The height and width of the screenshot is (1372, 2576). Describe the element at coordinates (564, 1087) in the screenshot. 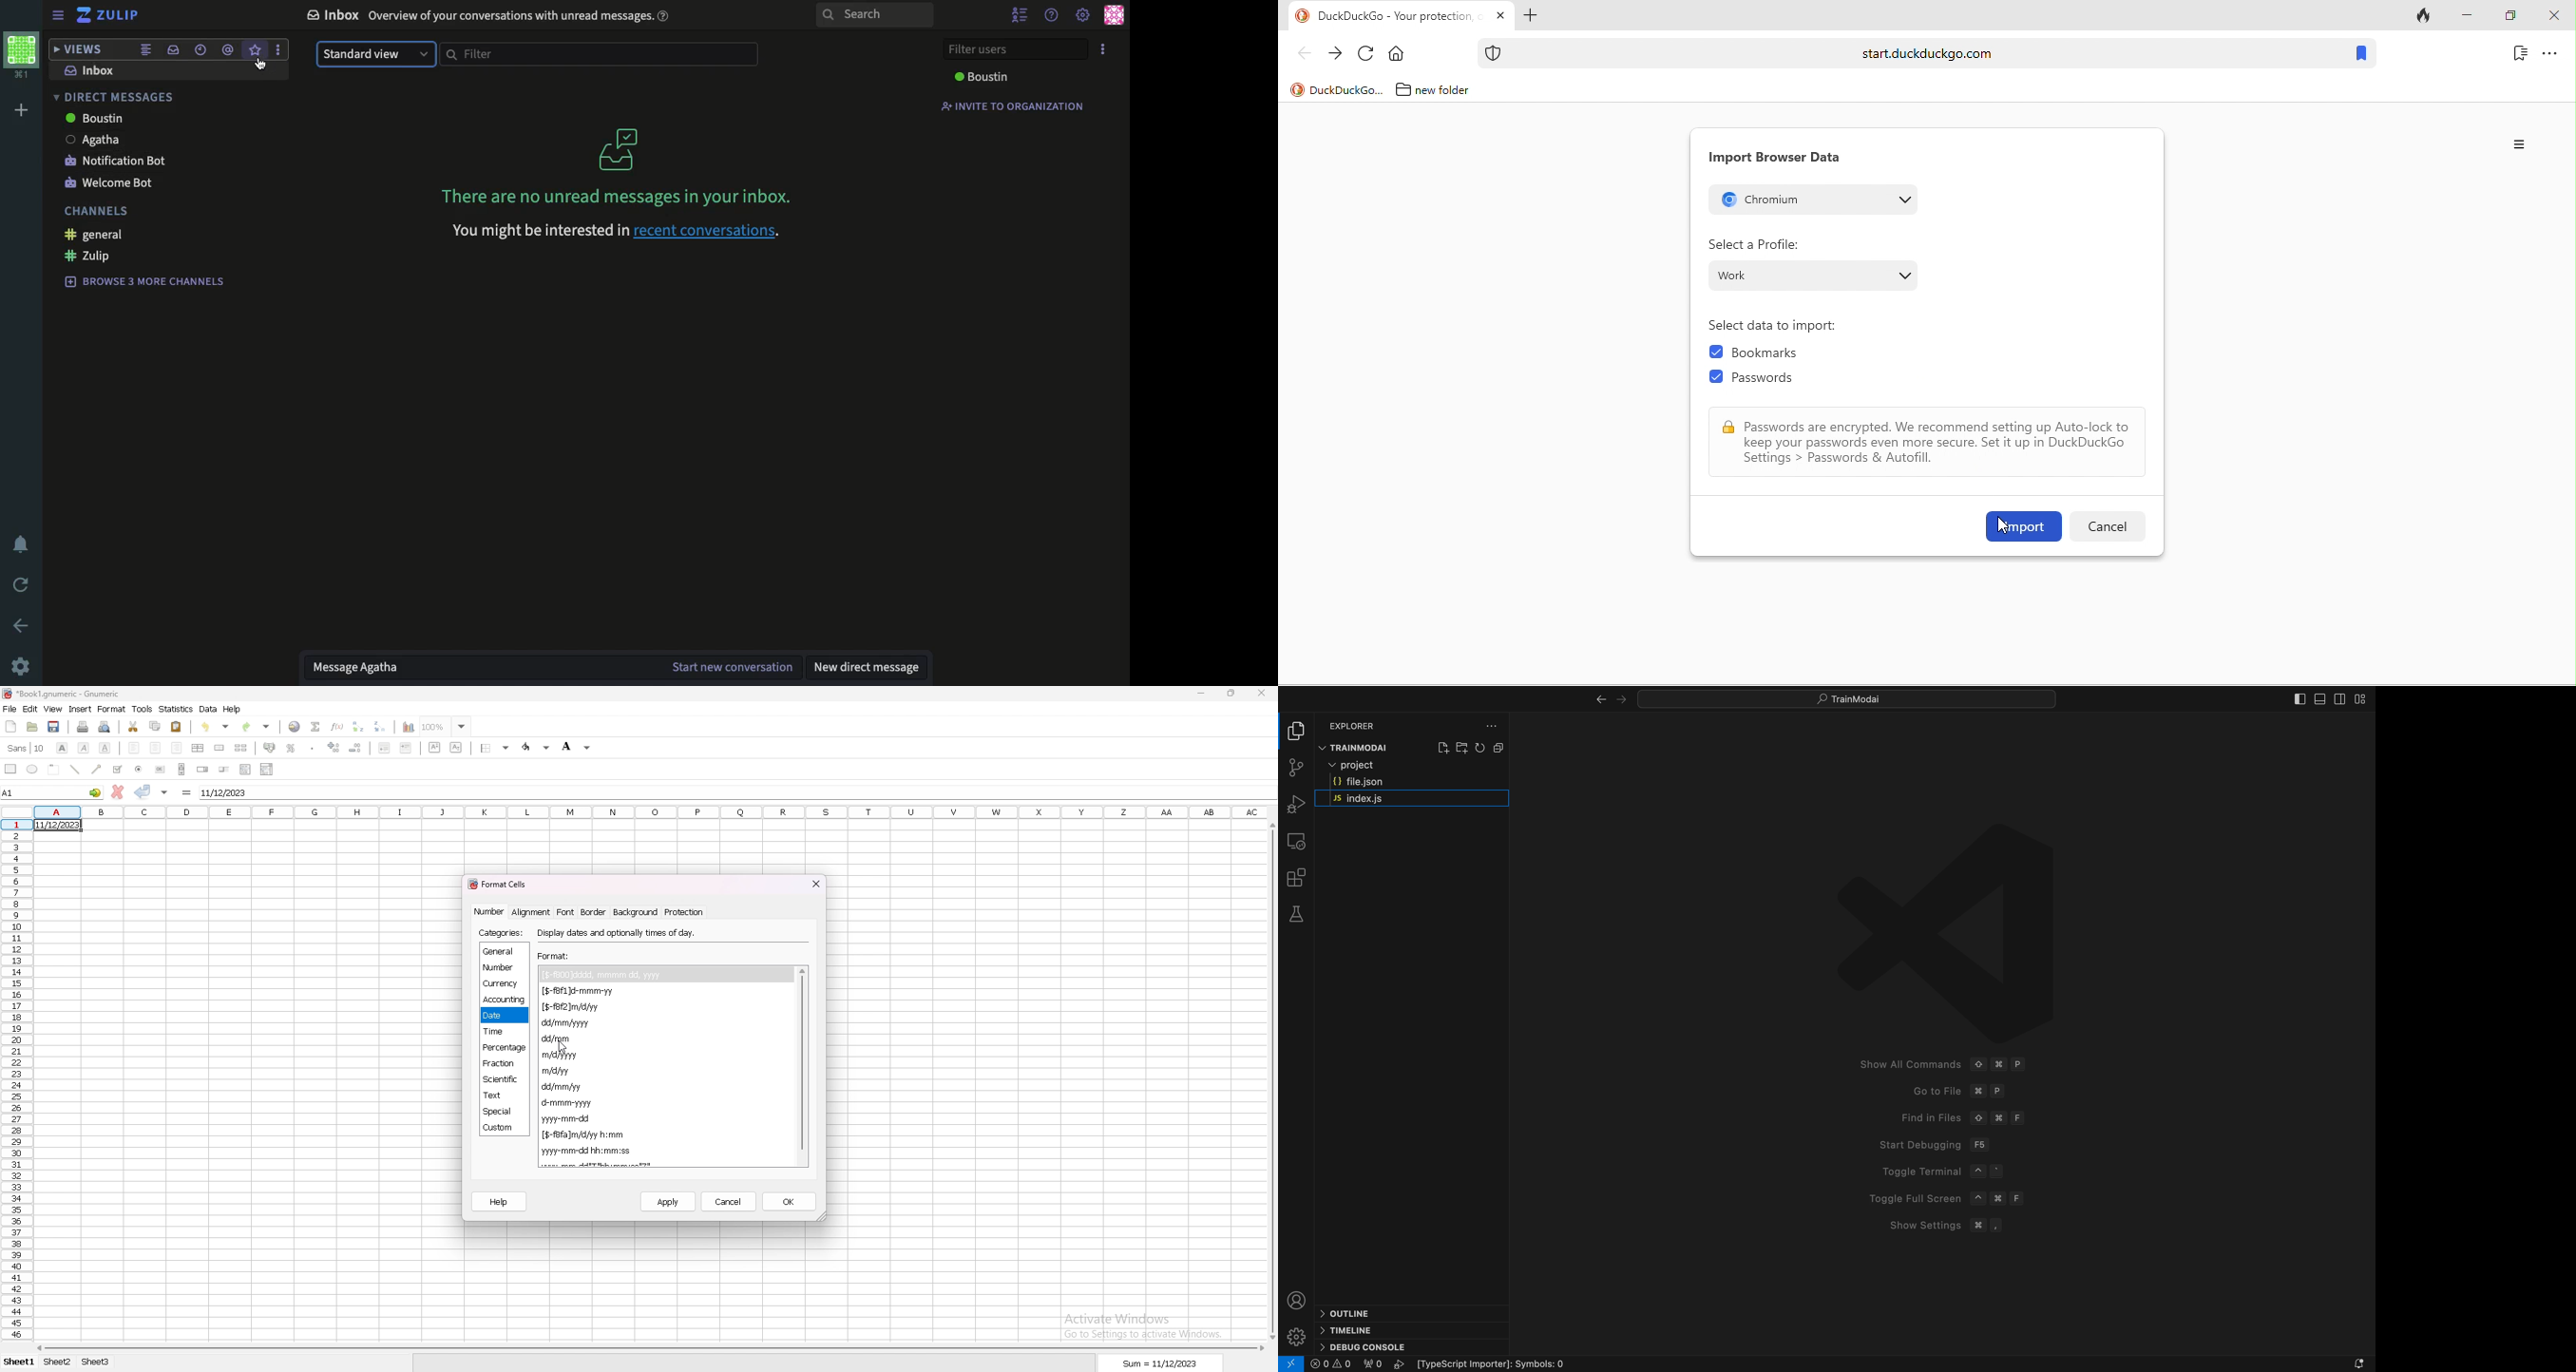

I see `dd/mm/yy` at that location.